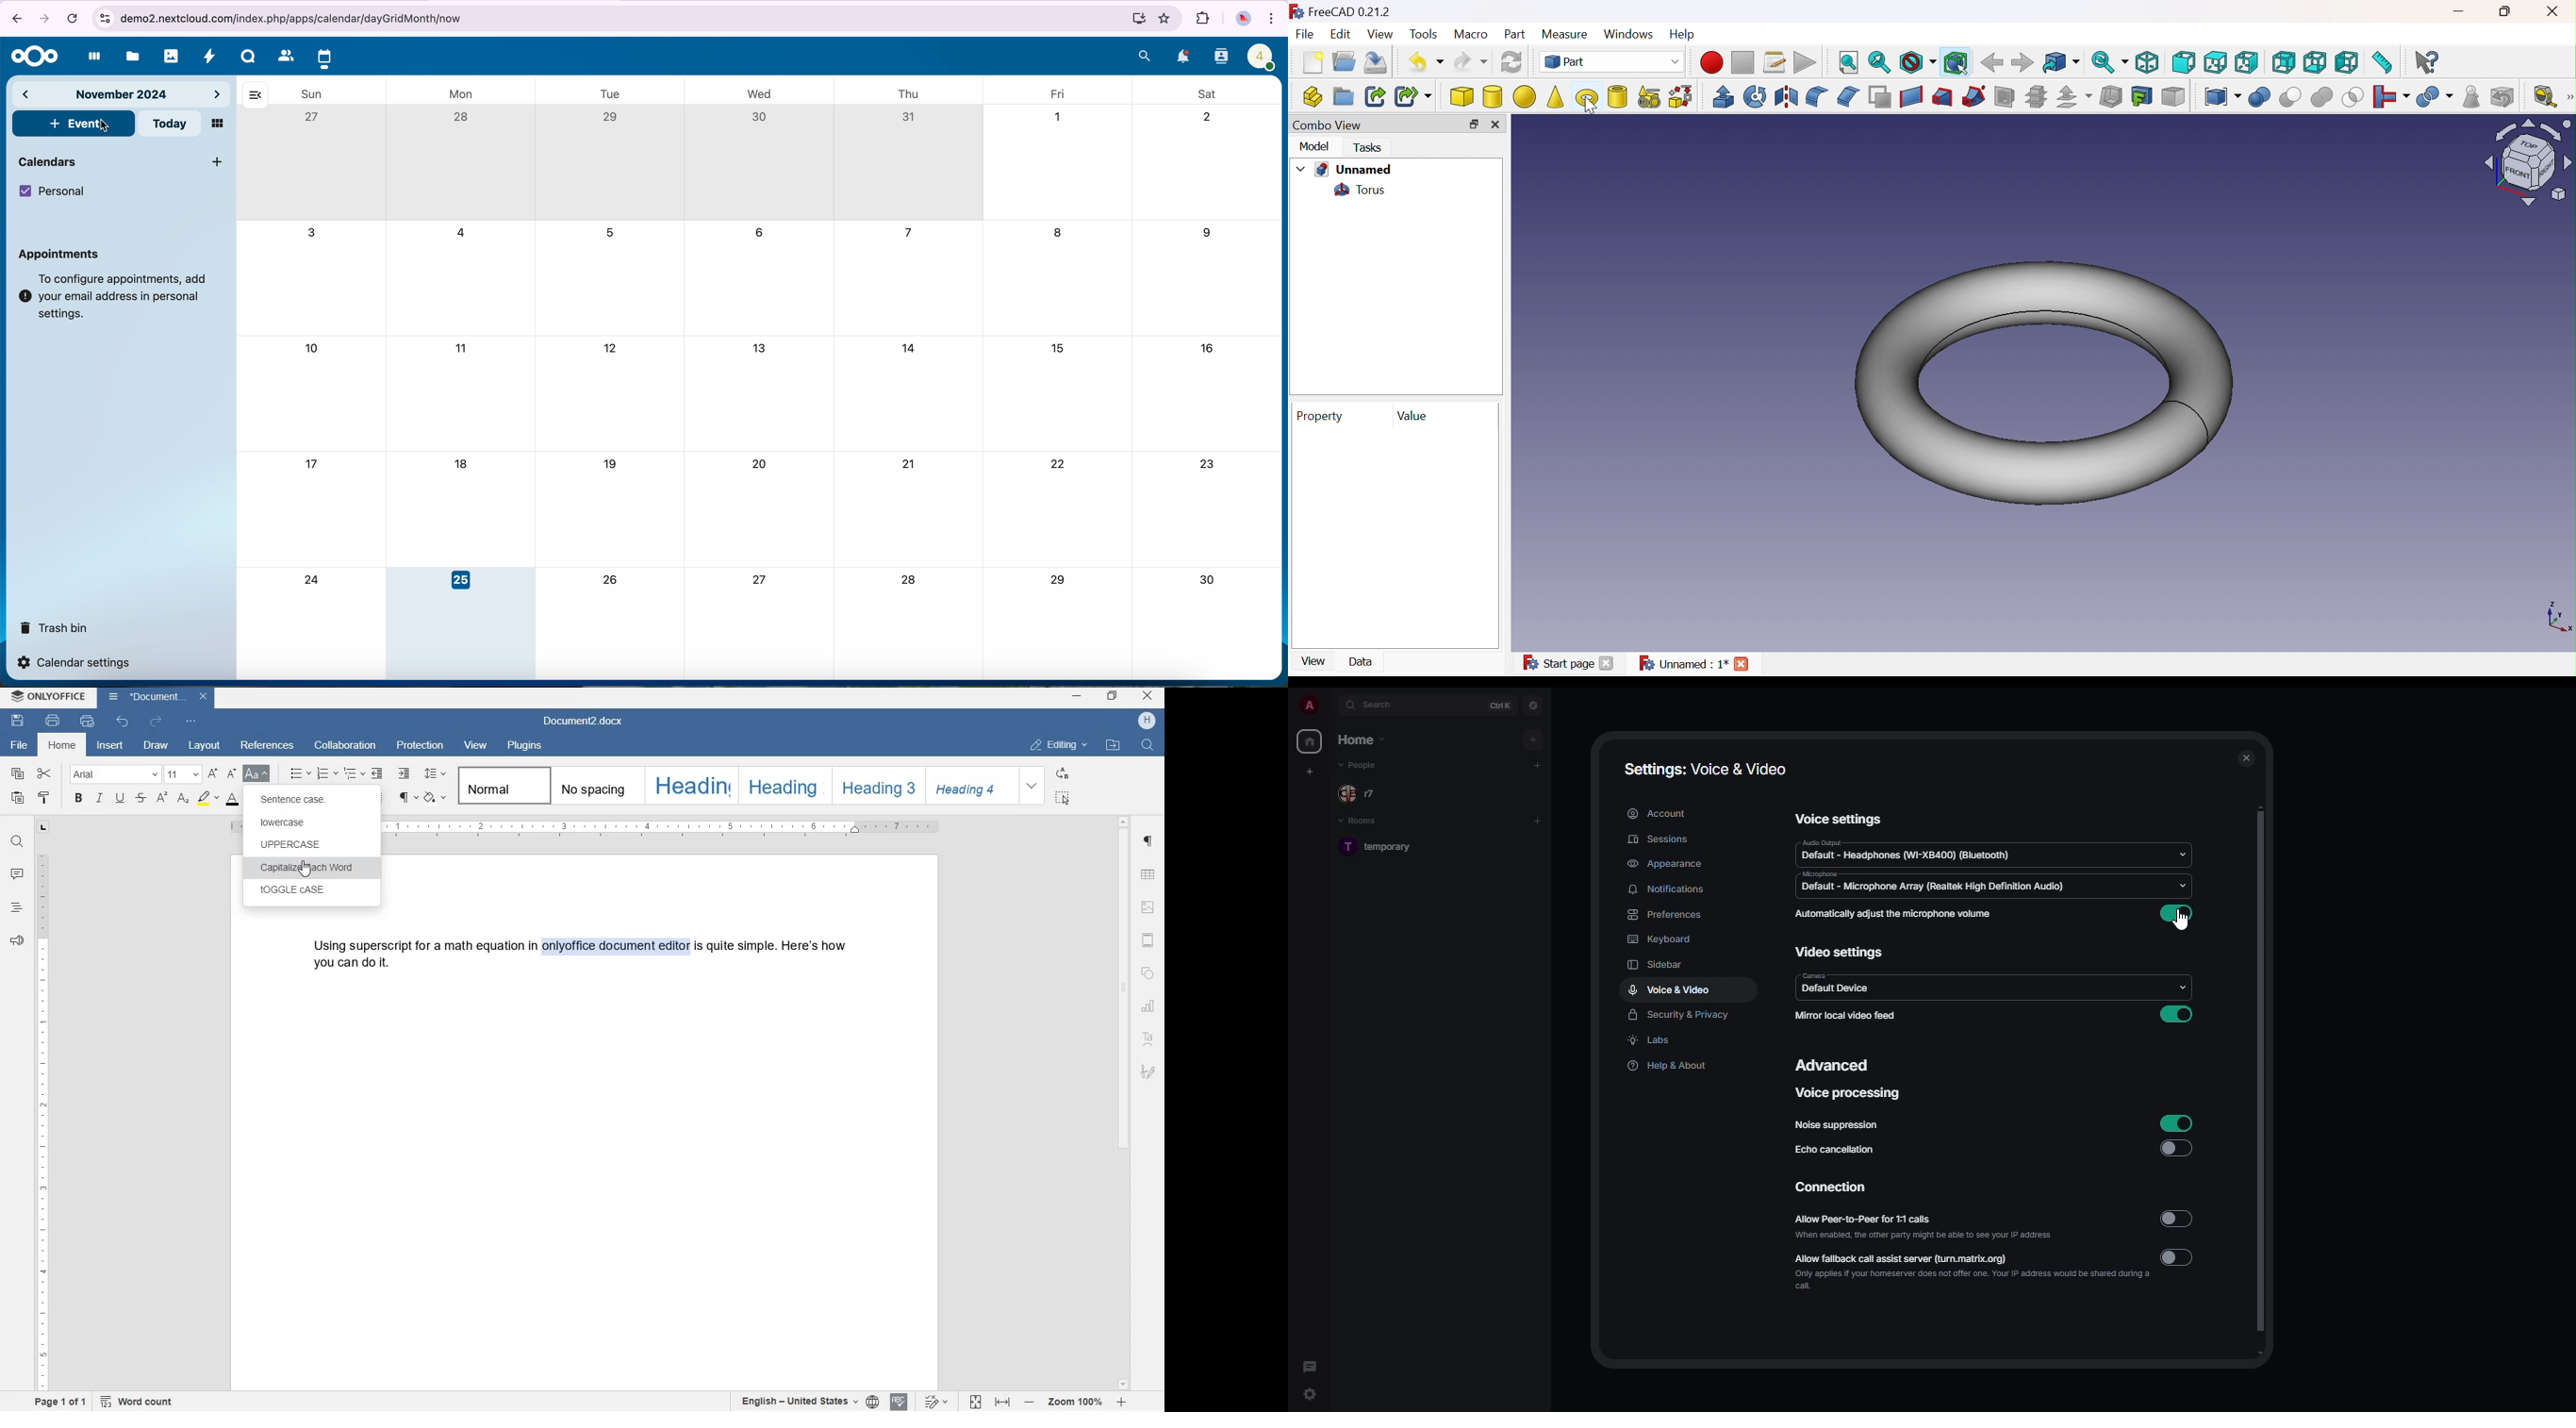 The width and height of the screenshot is (2576, 1428). I want to click on Help, so click(1684, 35).